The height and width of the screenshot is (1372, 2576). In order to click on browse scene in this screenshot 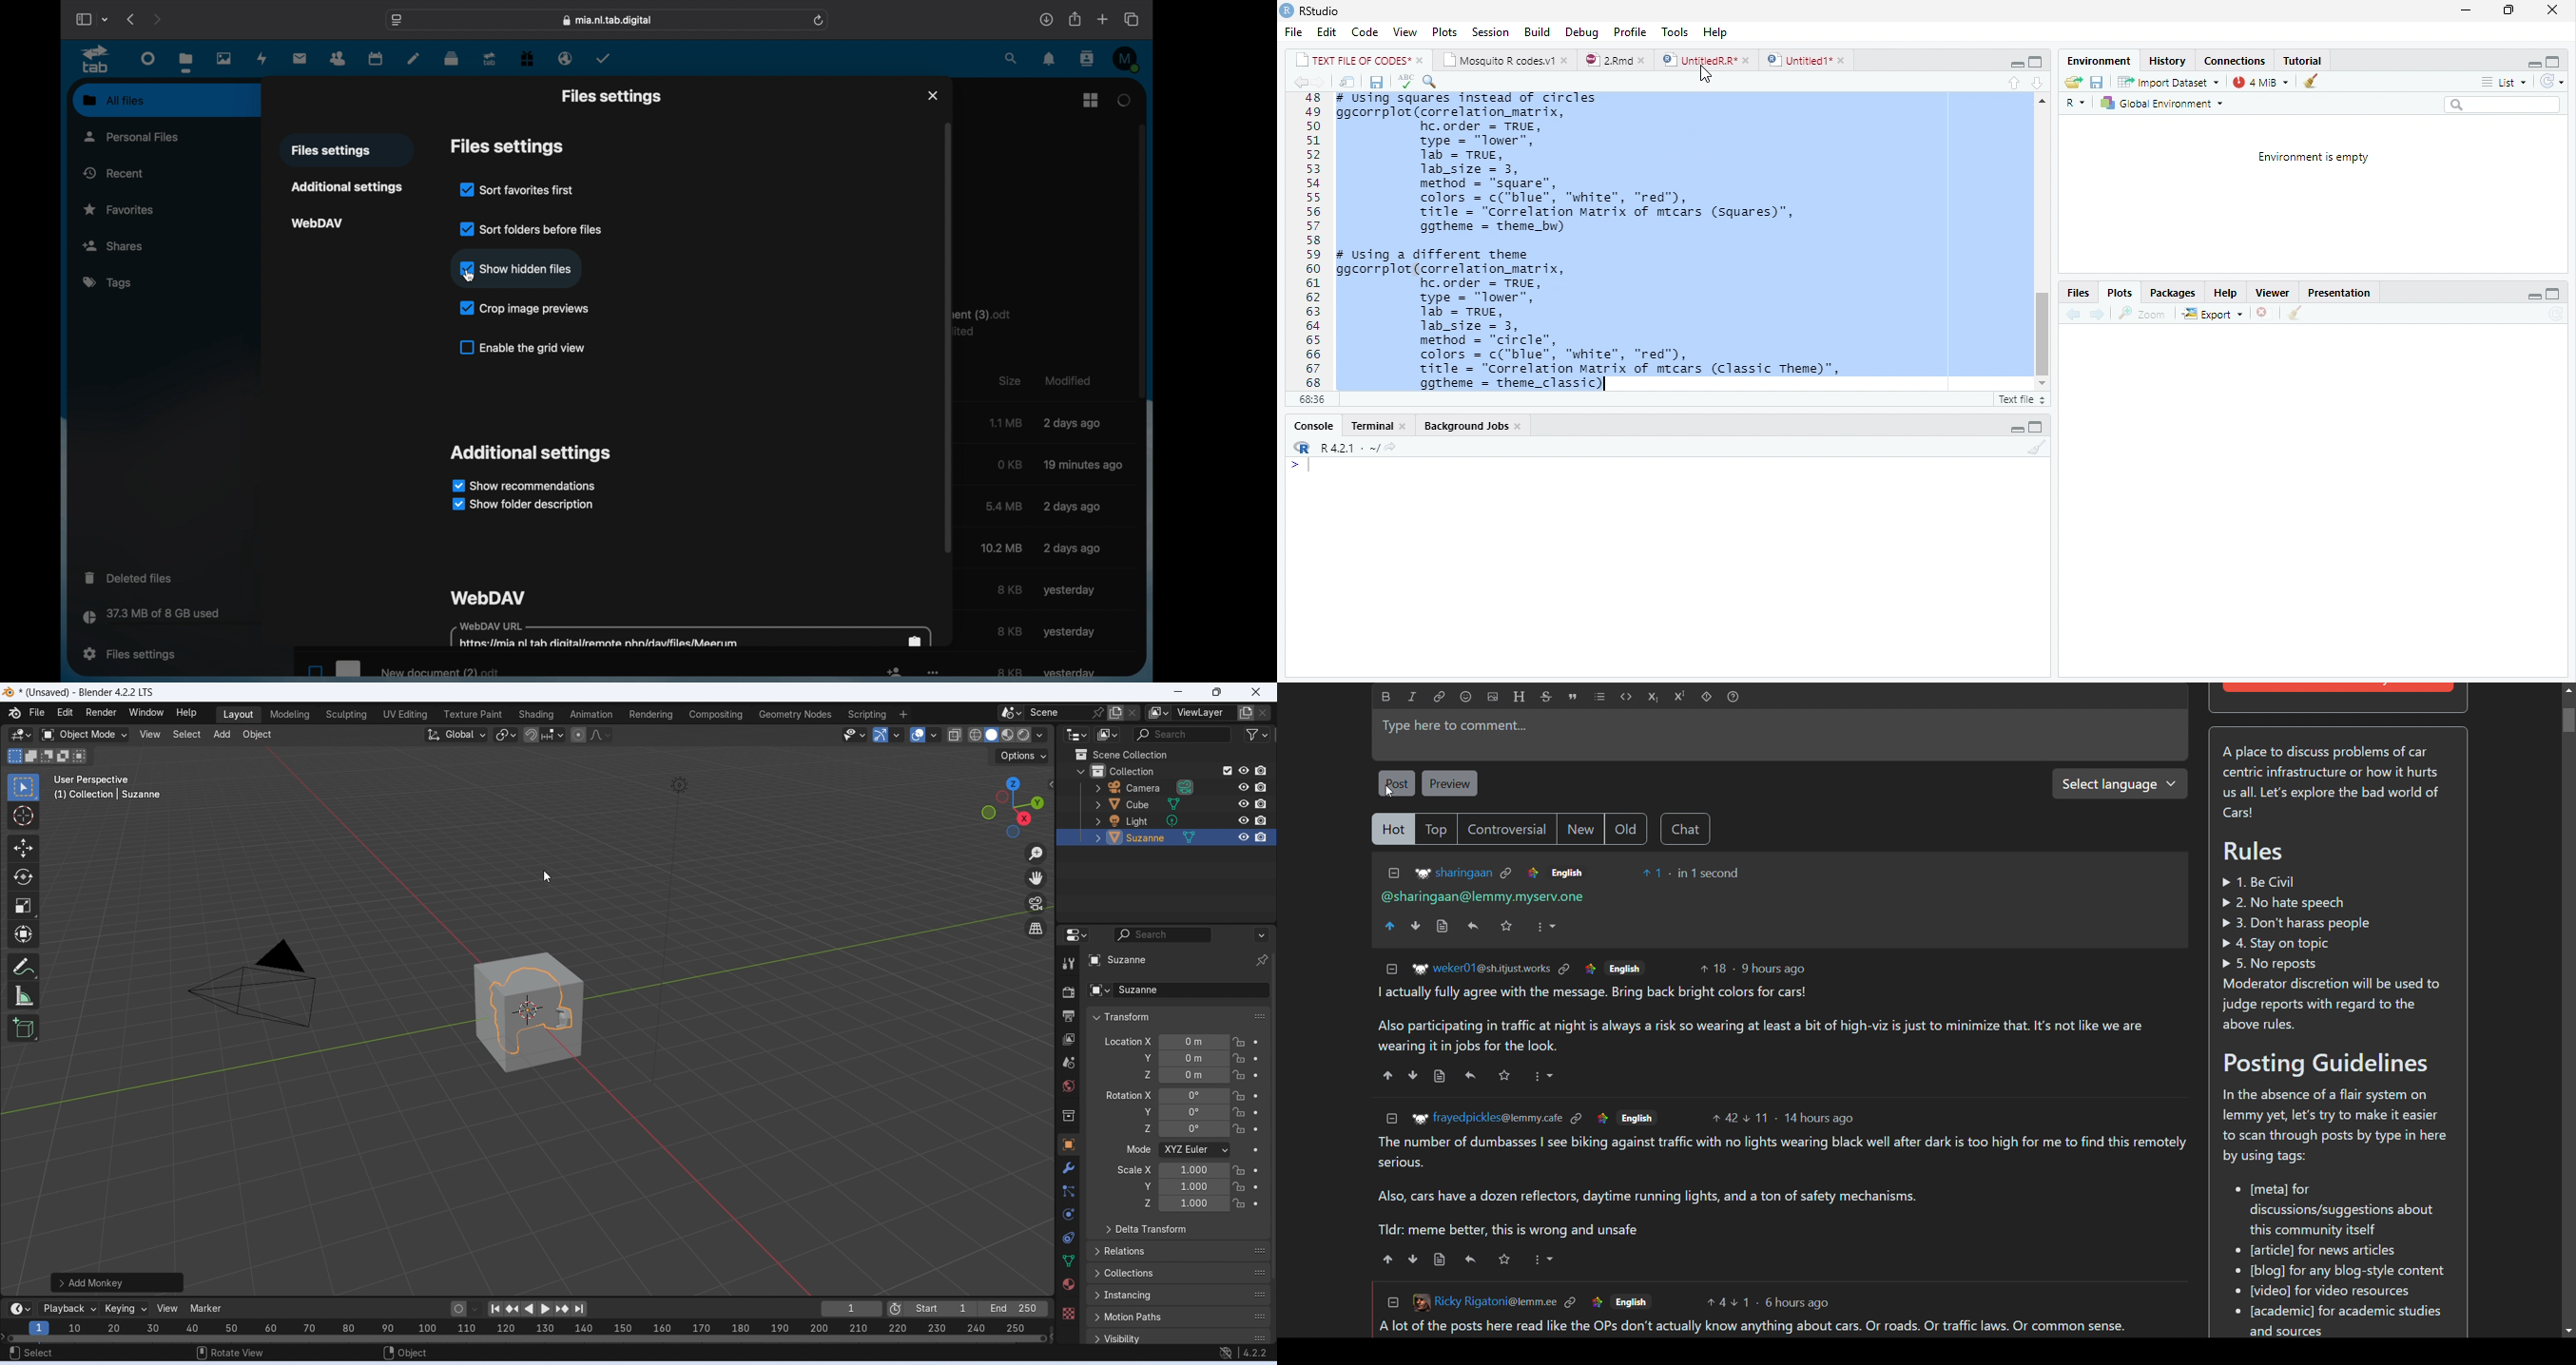, I will do `click(1012, 712)`.